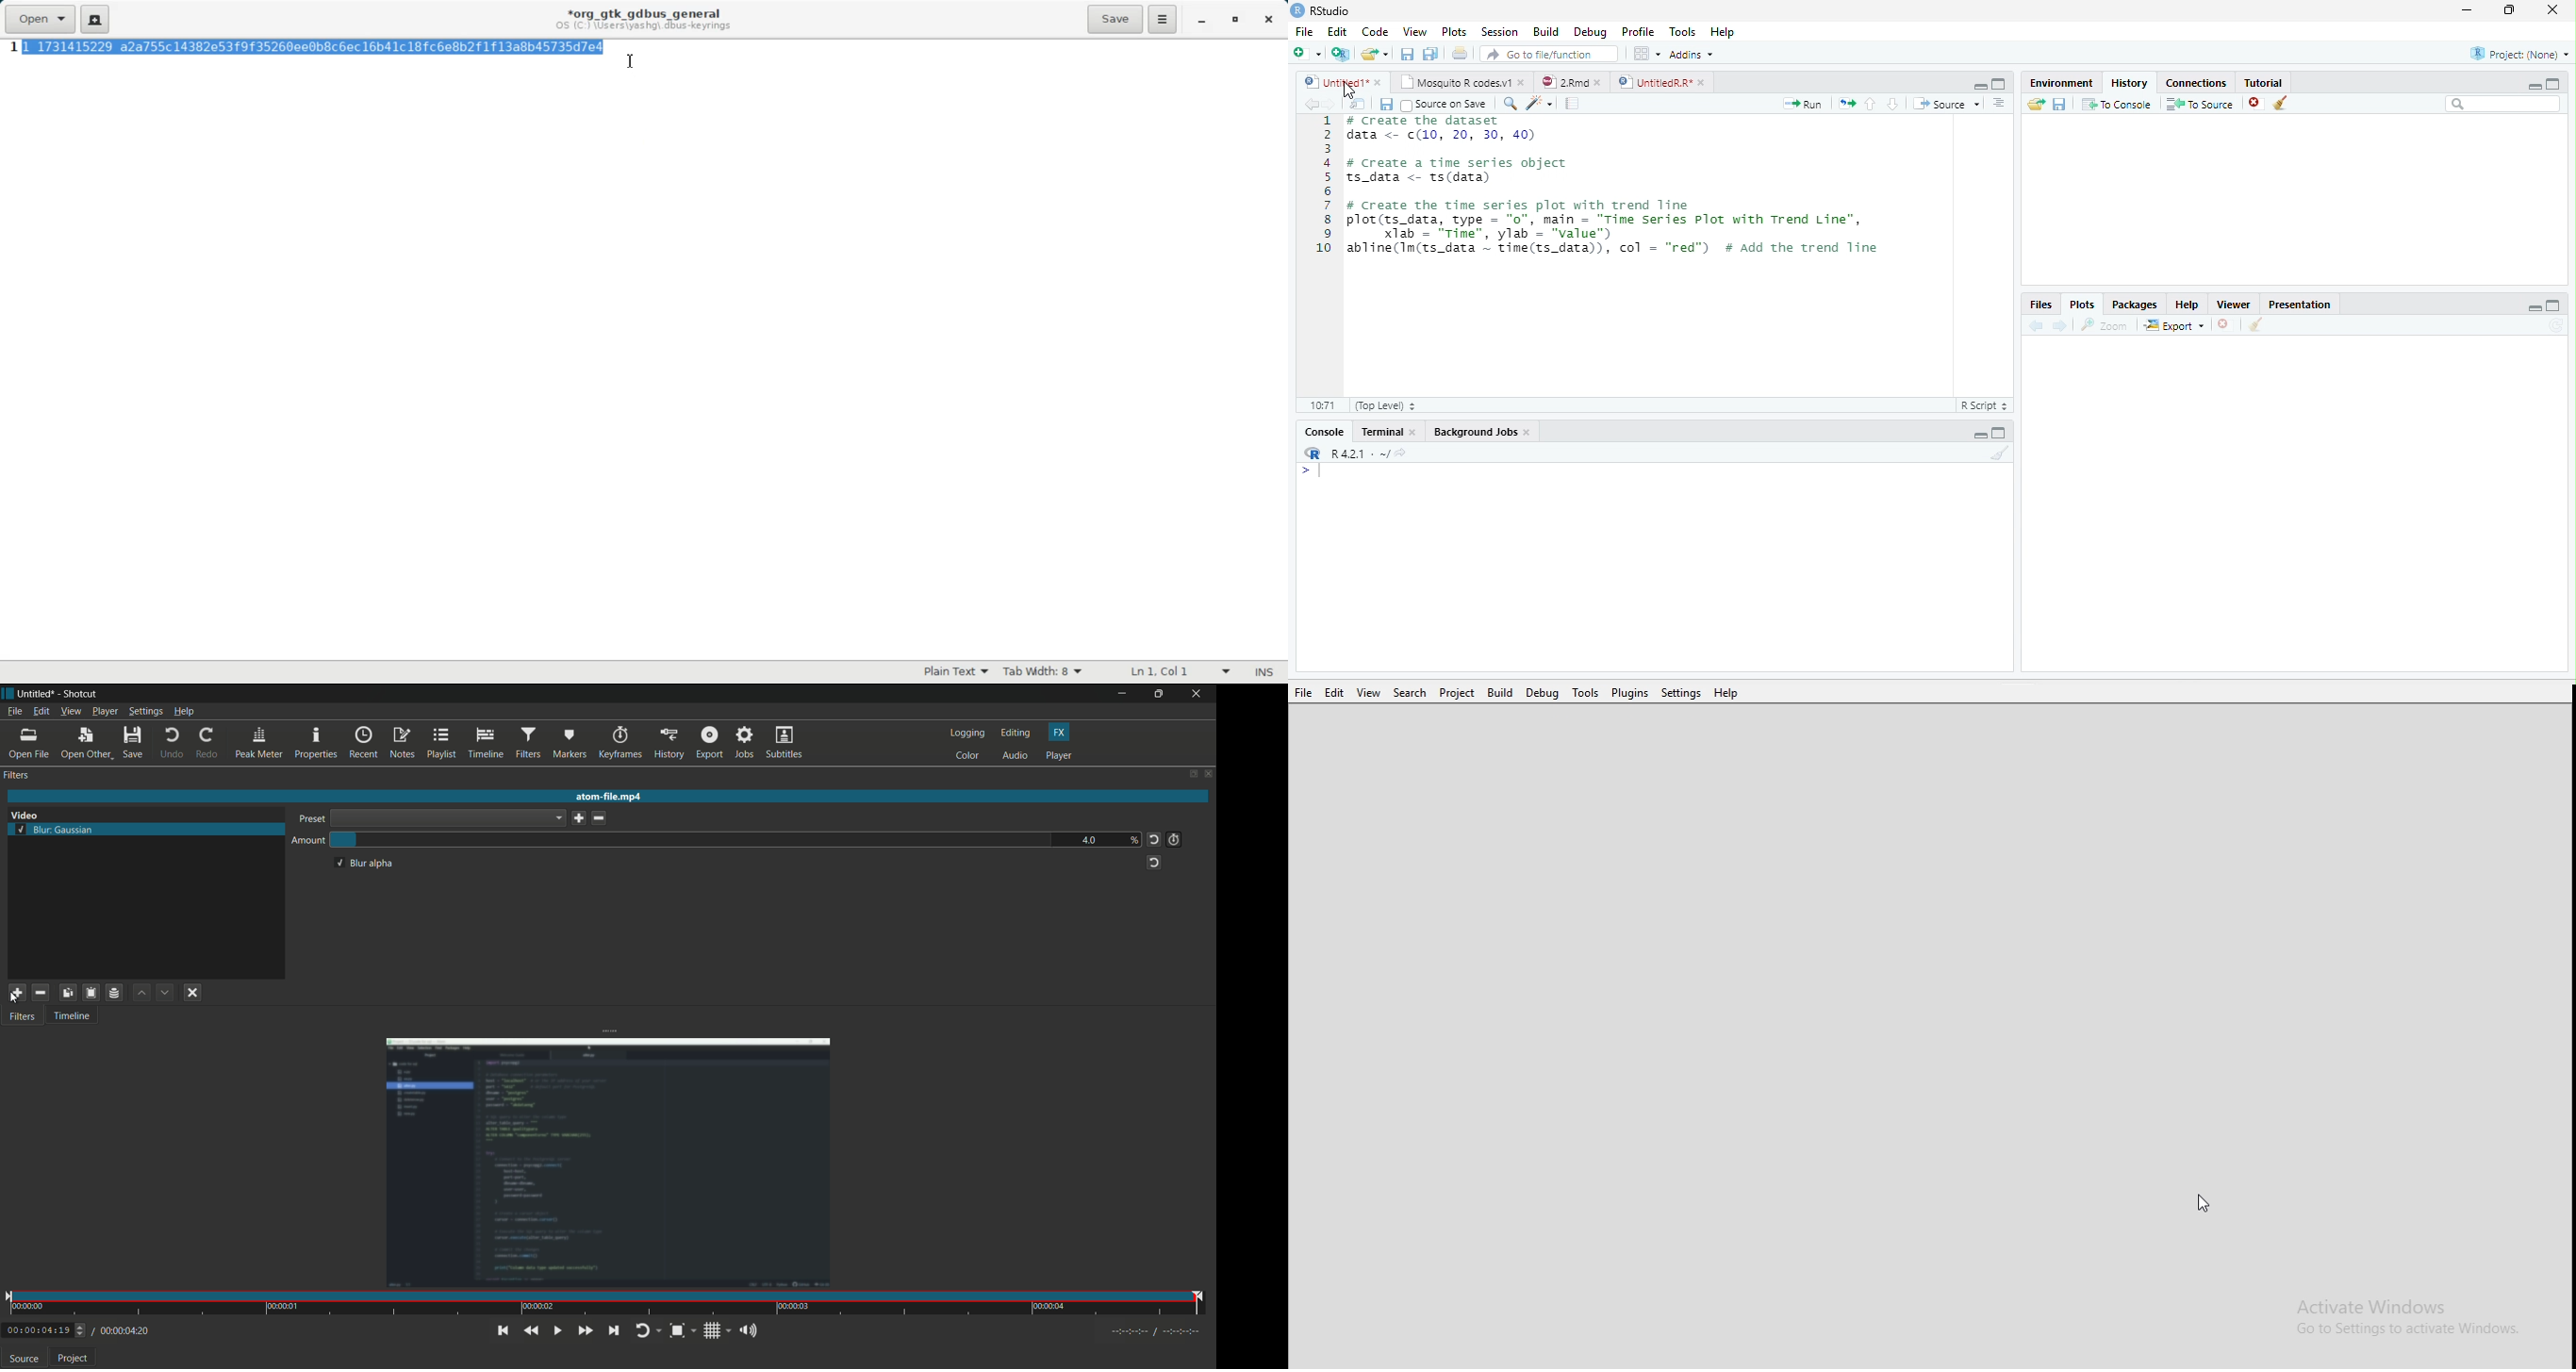 This screenshot has width=2576, height=1372. I want to click on Go to file/function, so click(1549, 54).